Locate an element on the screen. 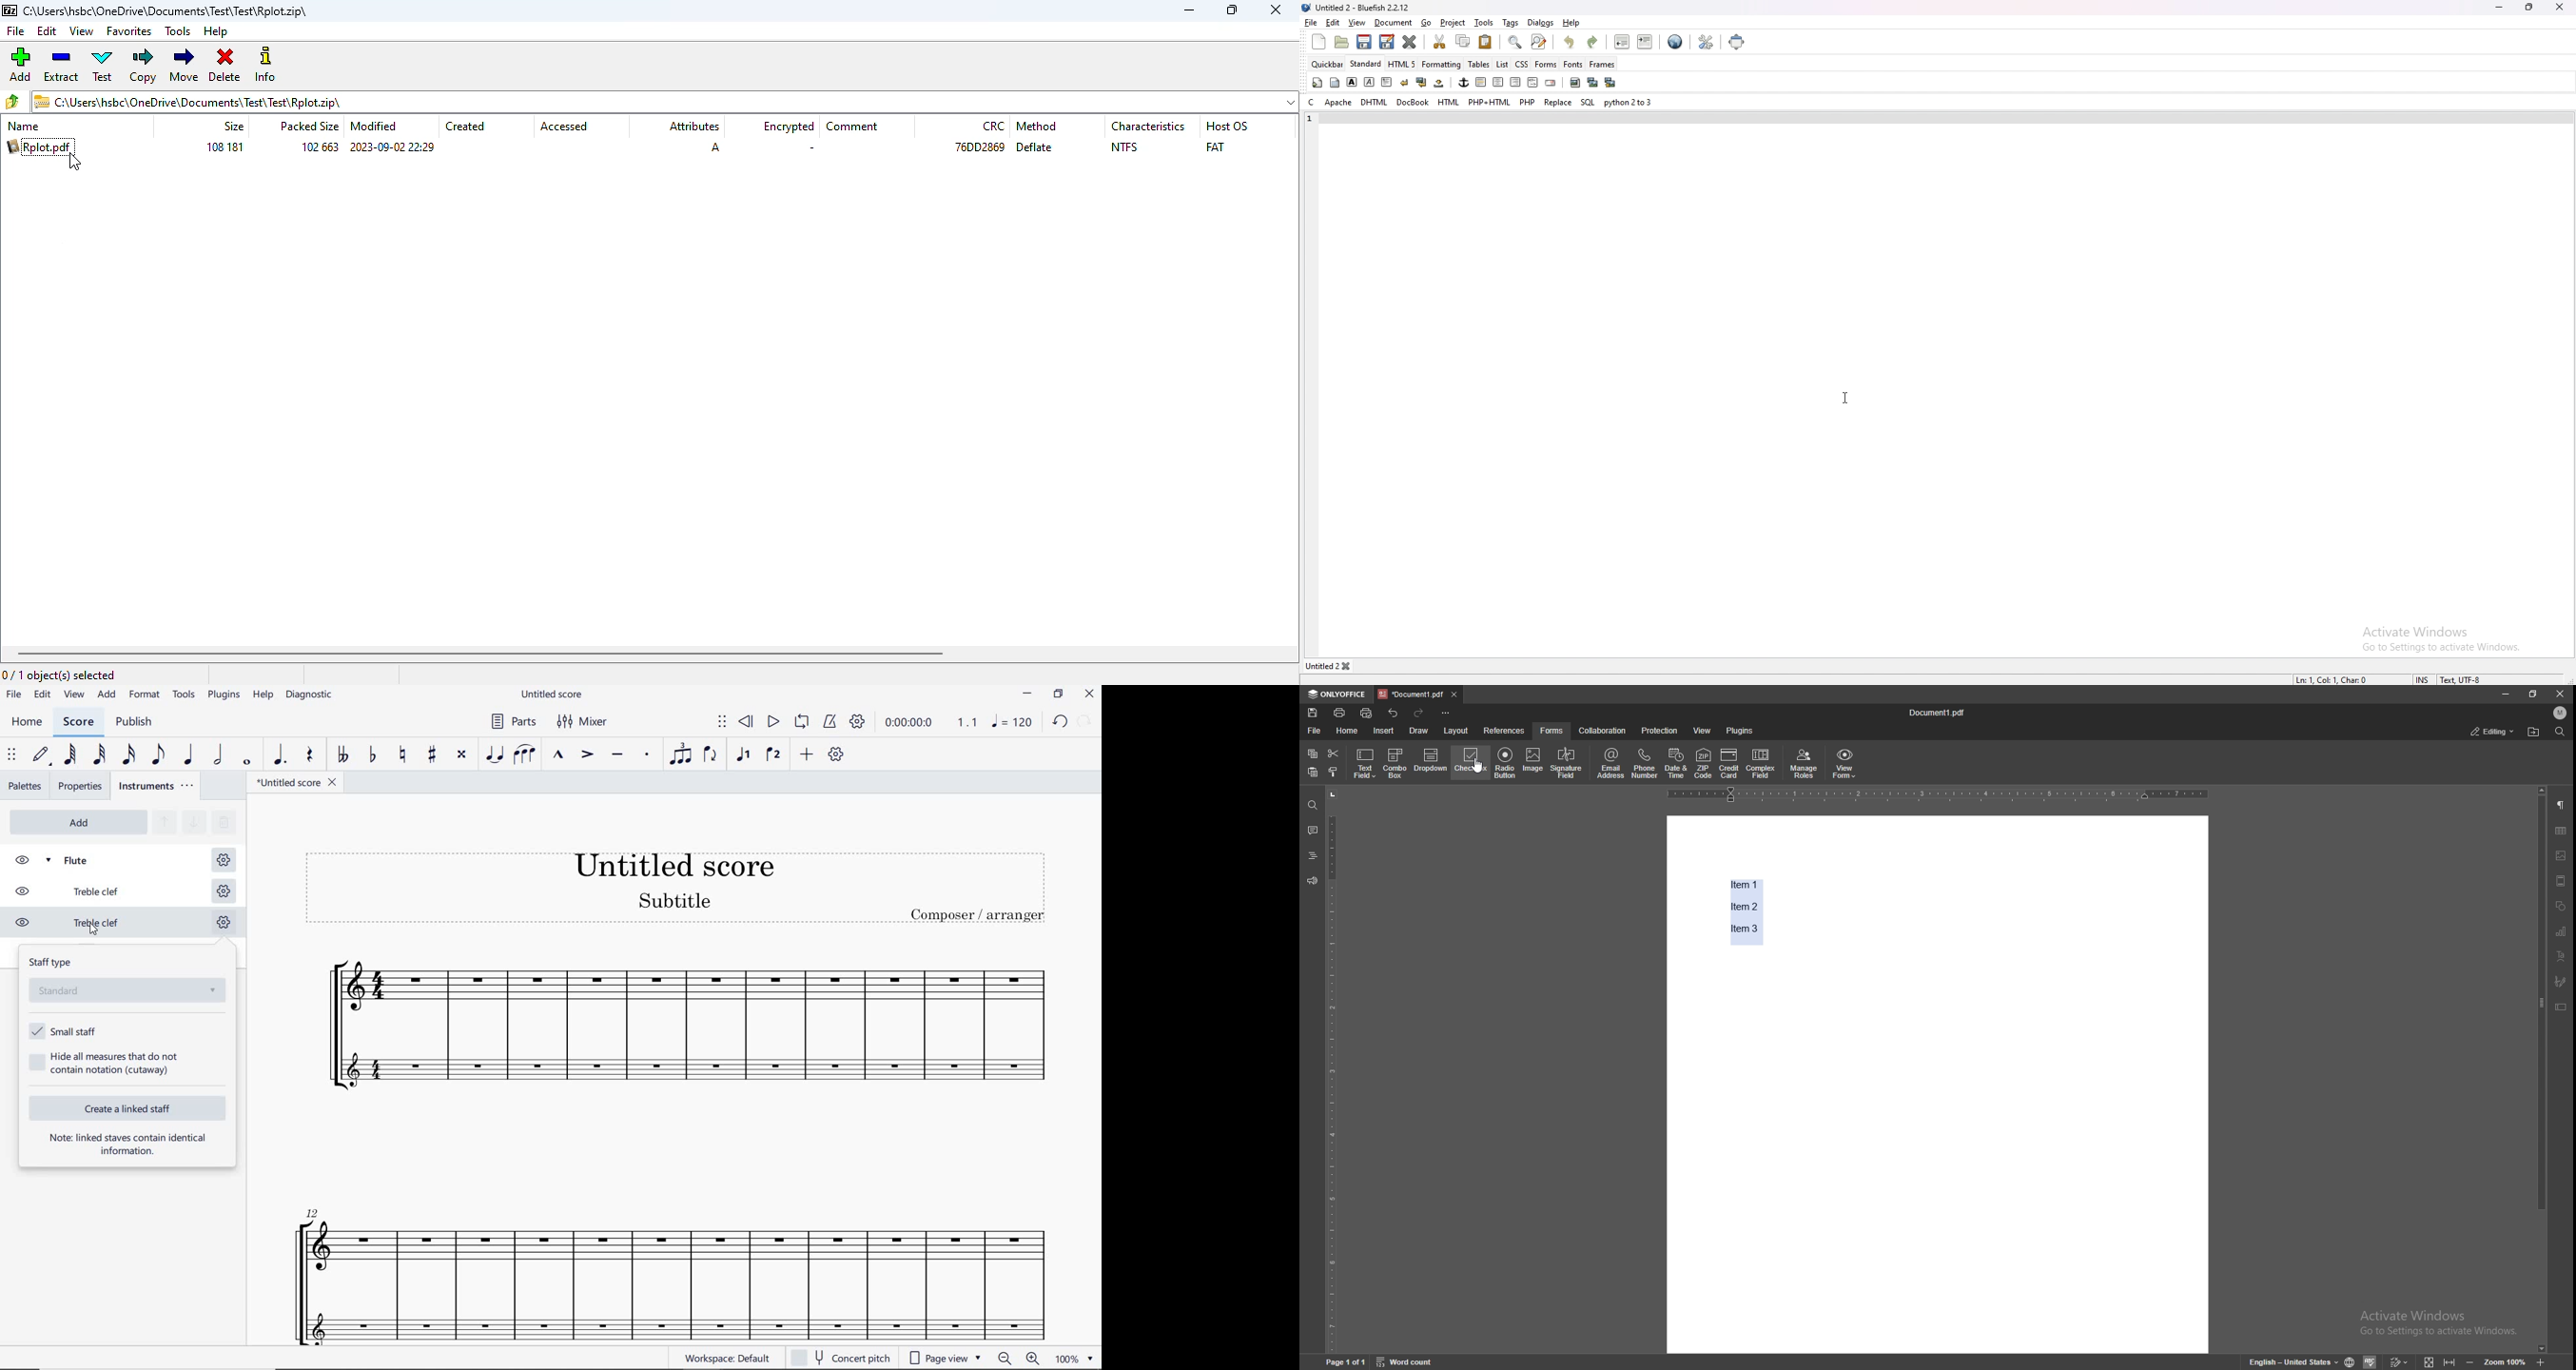 The height and width of the screenshot is (1372, 2576). profile is located at coordinates (2560, 713).